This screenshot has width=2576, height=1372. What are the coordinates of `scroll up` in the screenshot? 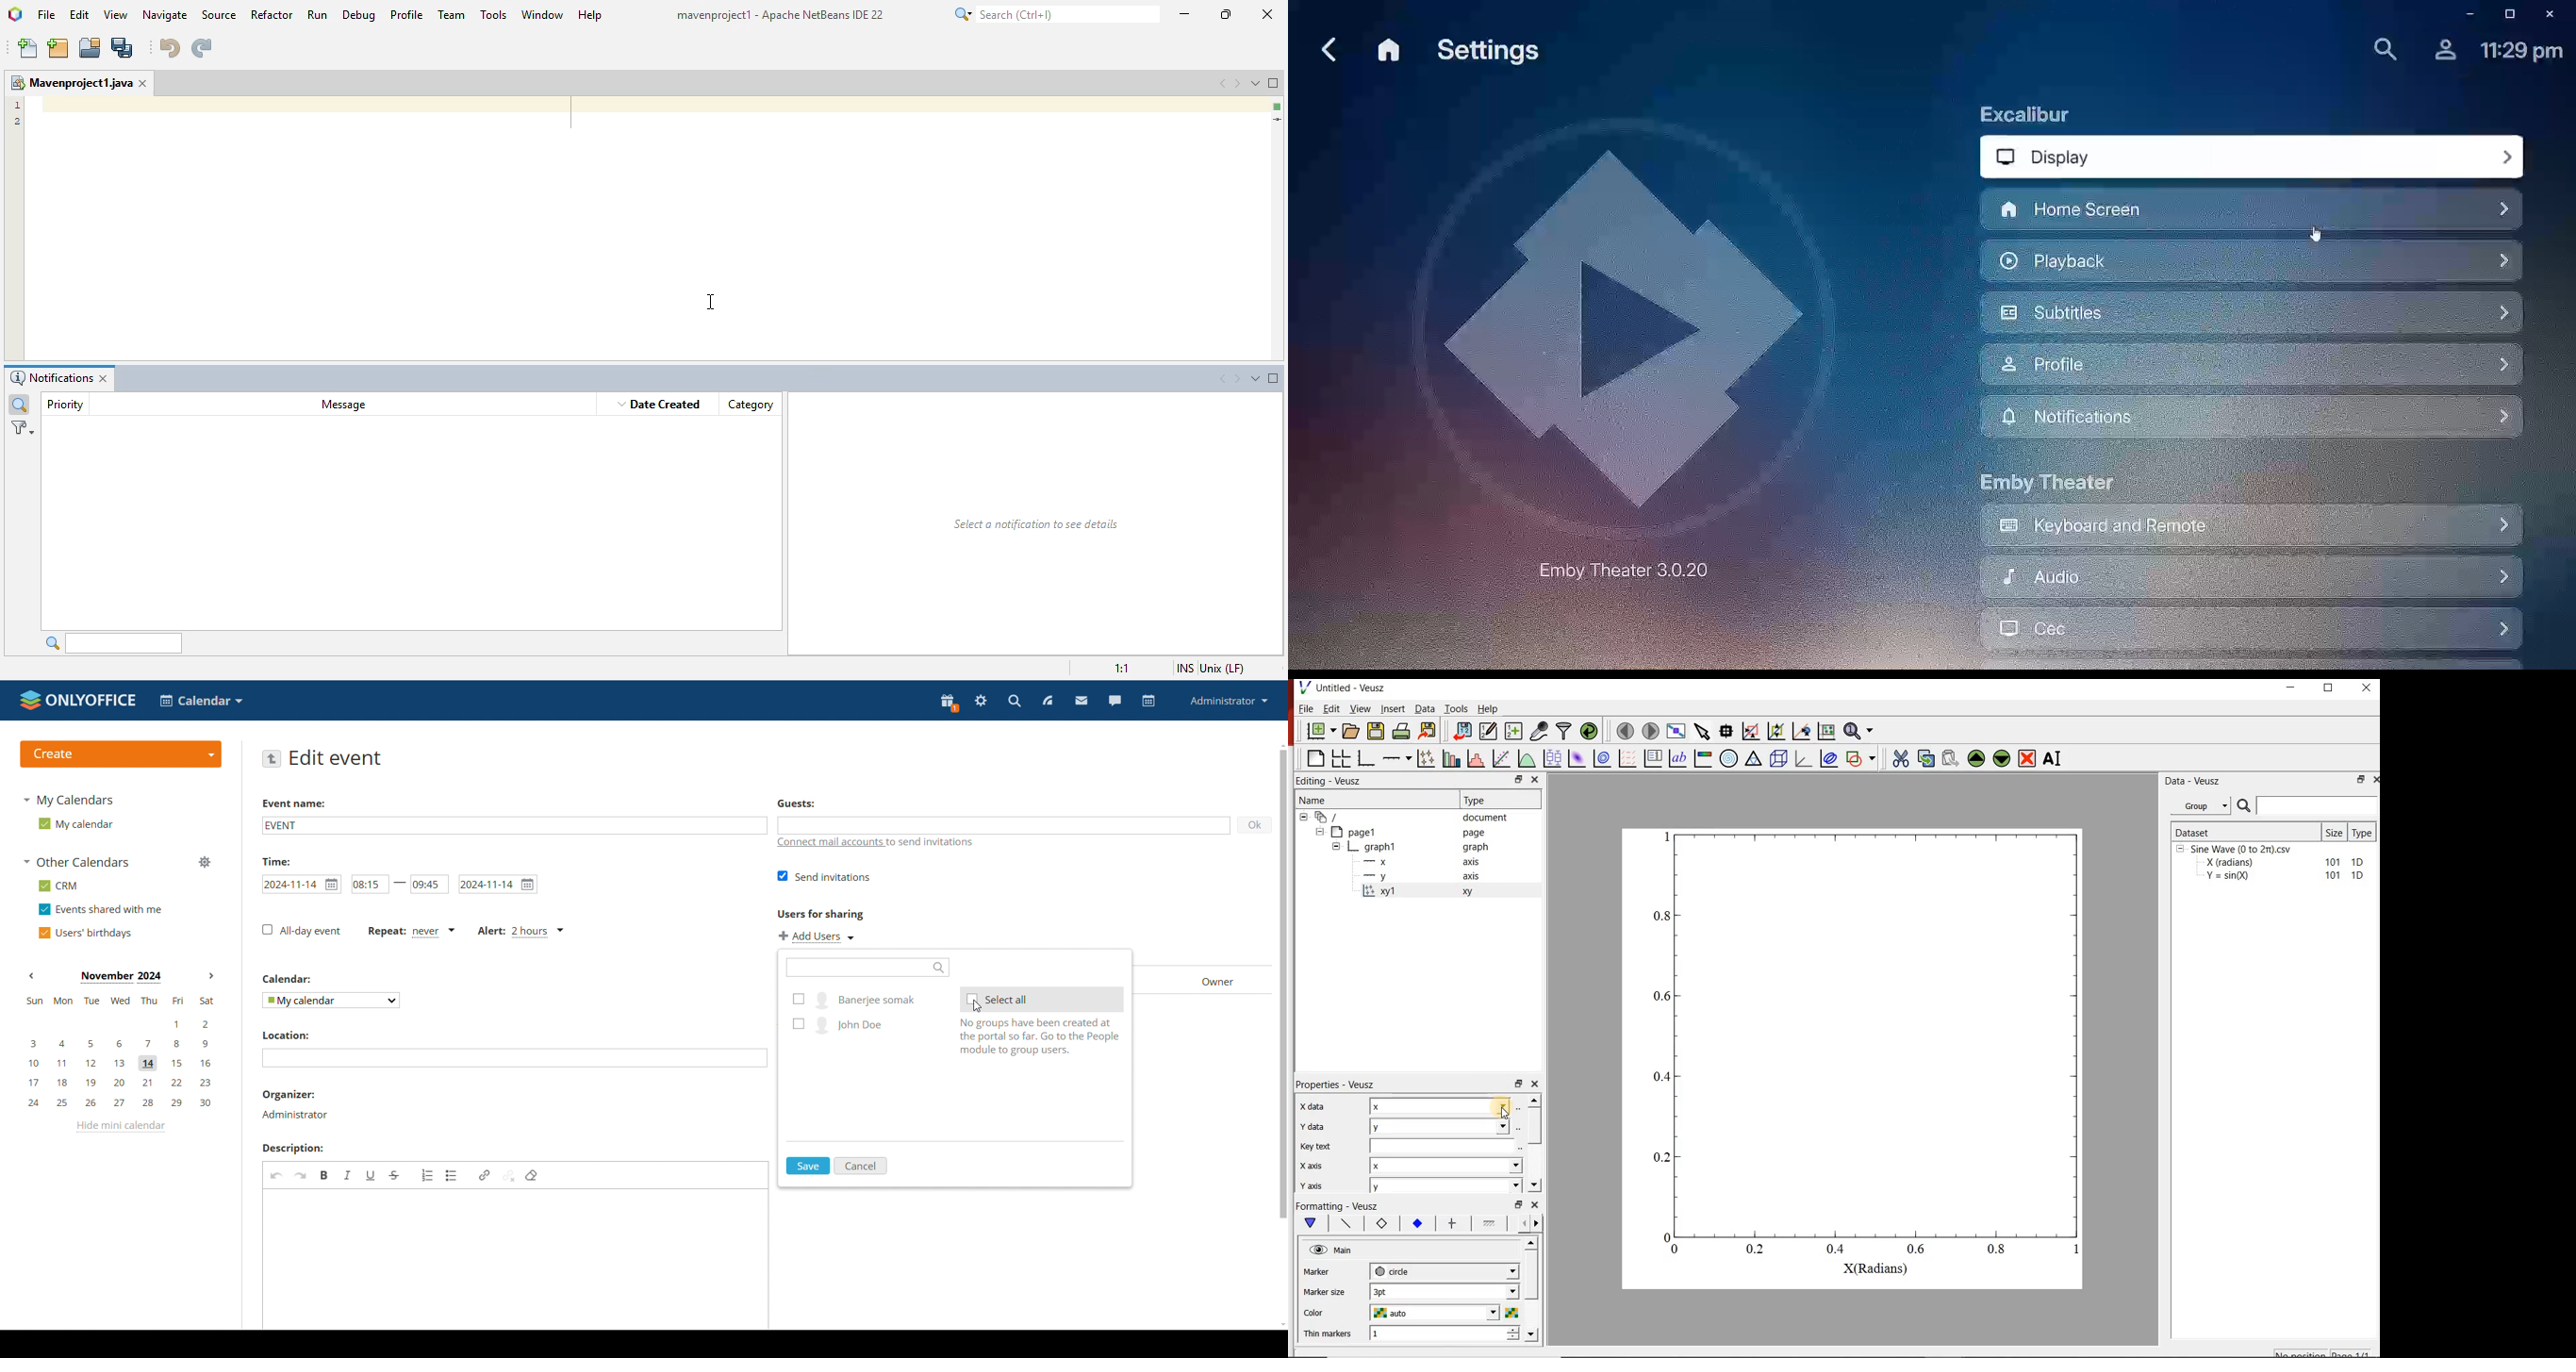 It's located at (1280, 744).